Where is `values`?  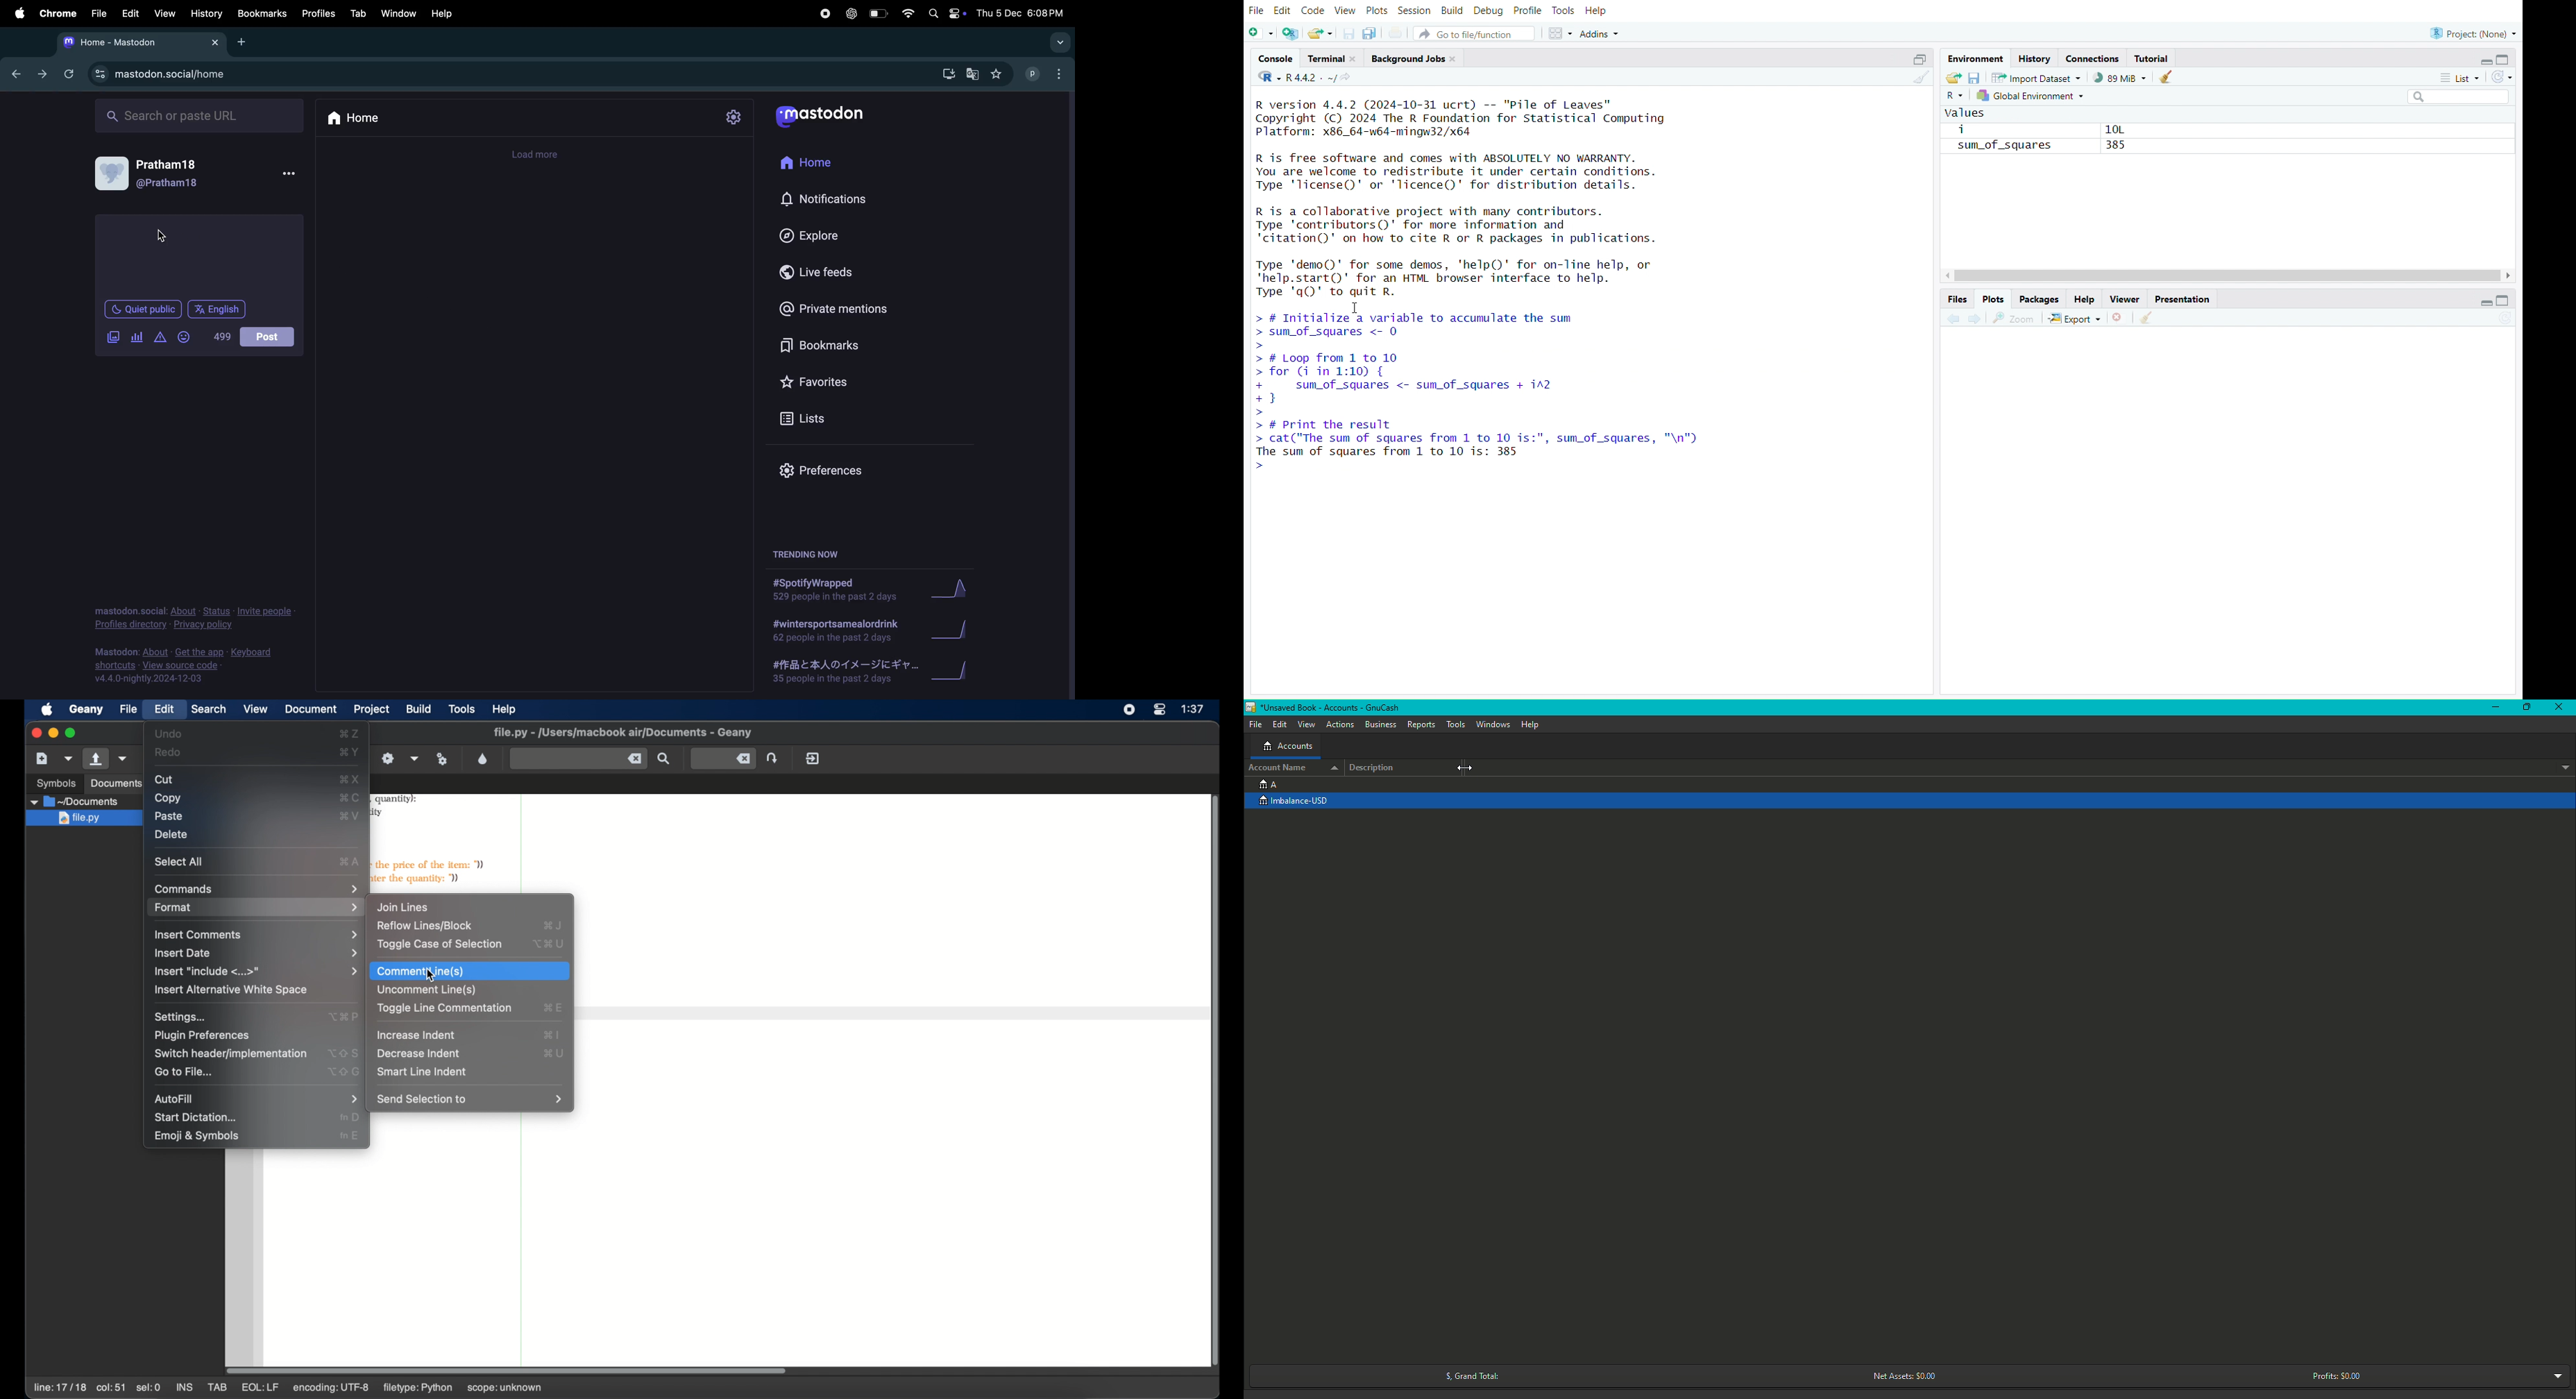 values is located at coordinates (1966, 113).